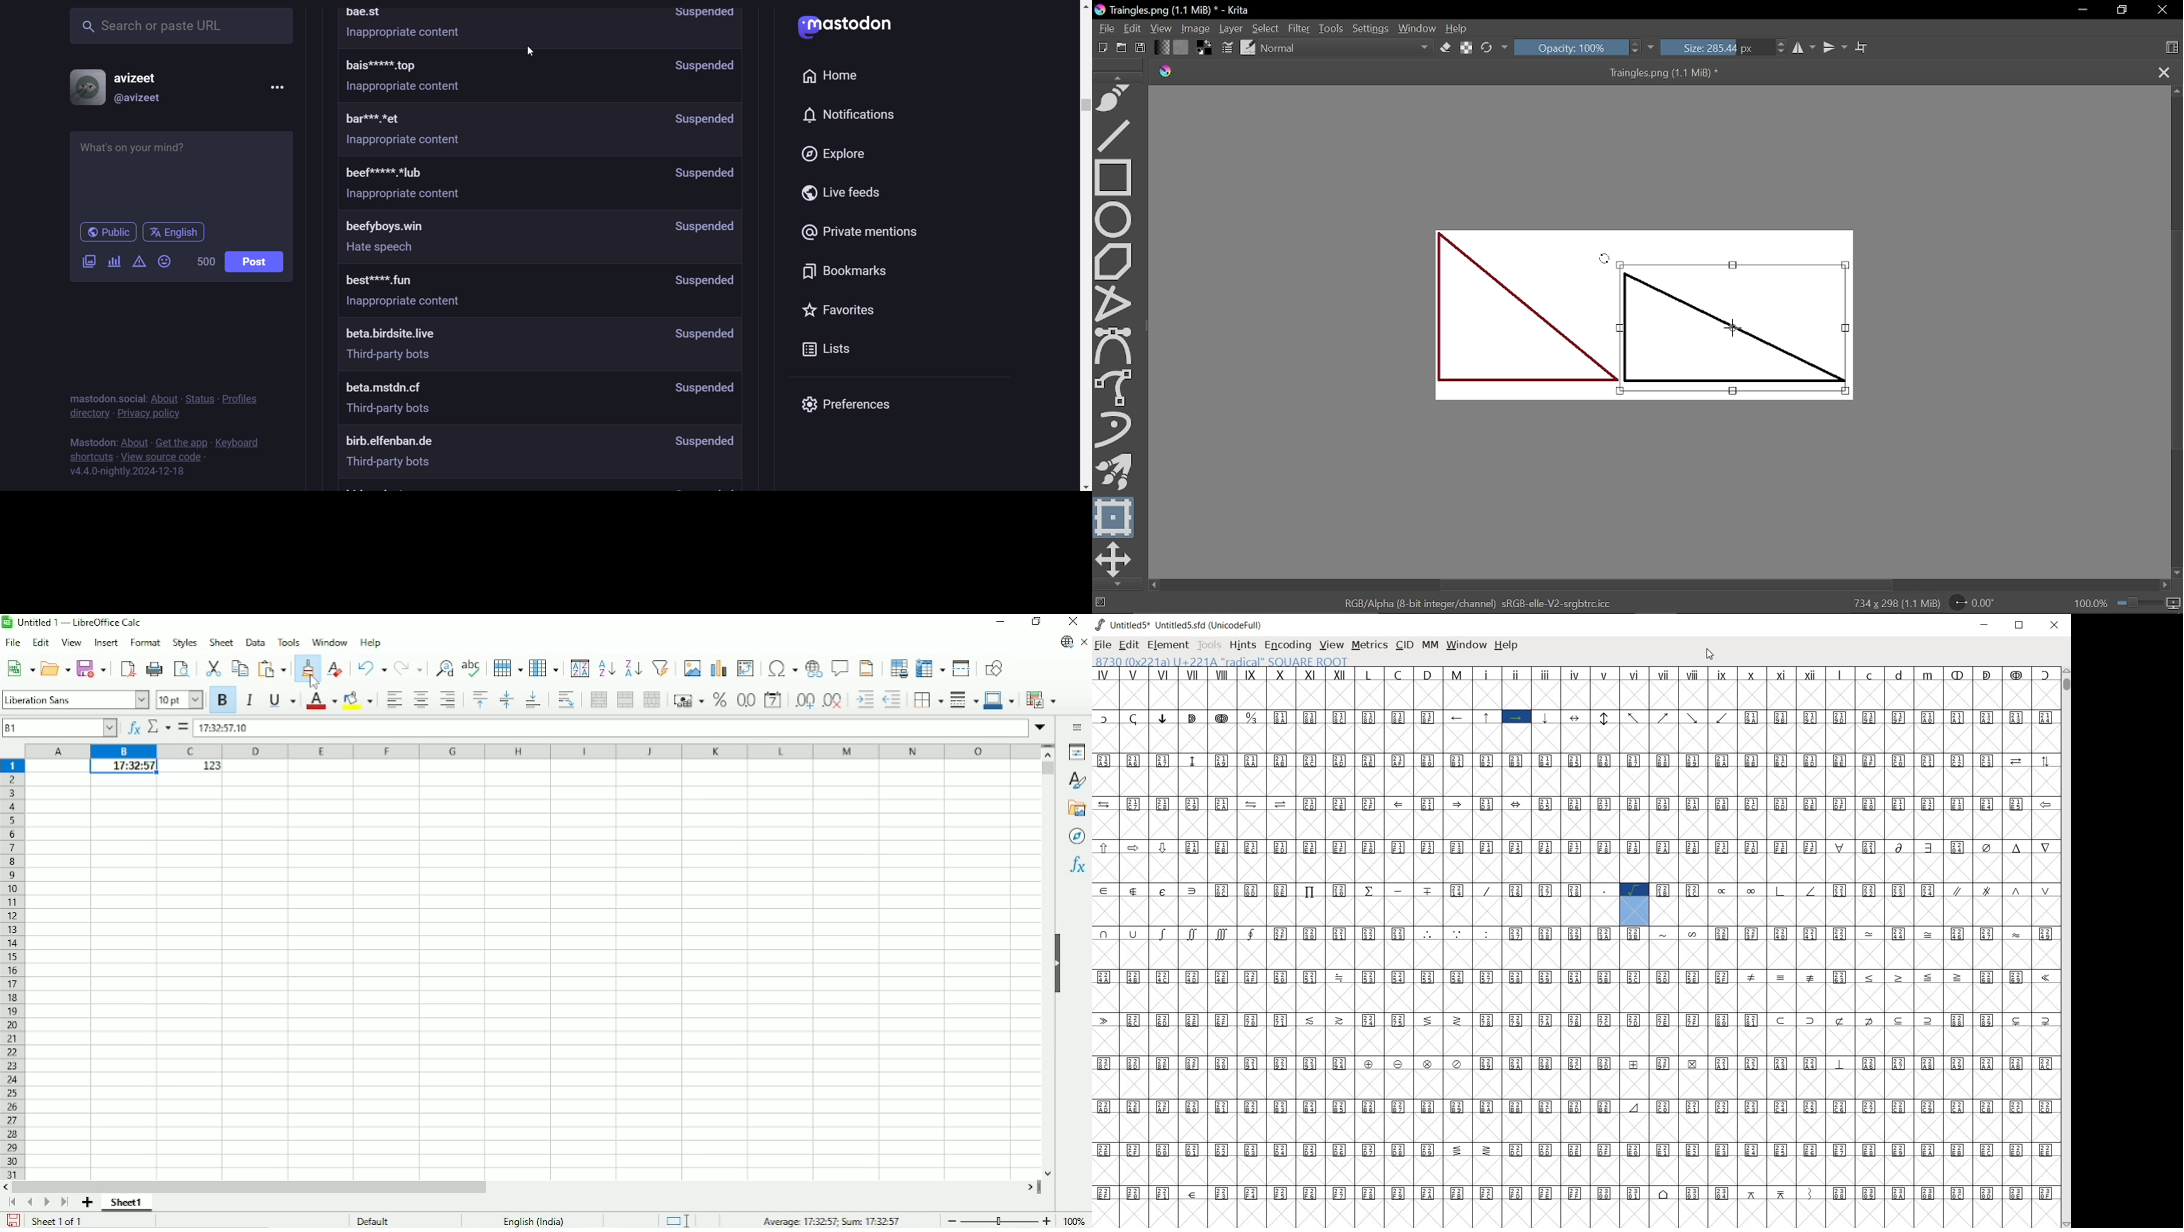 The height and width of the screenshot is (1232, 2184). I want to click on Border style, so click(963, 701).